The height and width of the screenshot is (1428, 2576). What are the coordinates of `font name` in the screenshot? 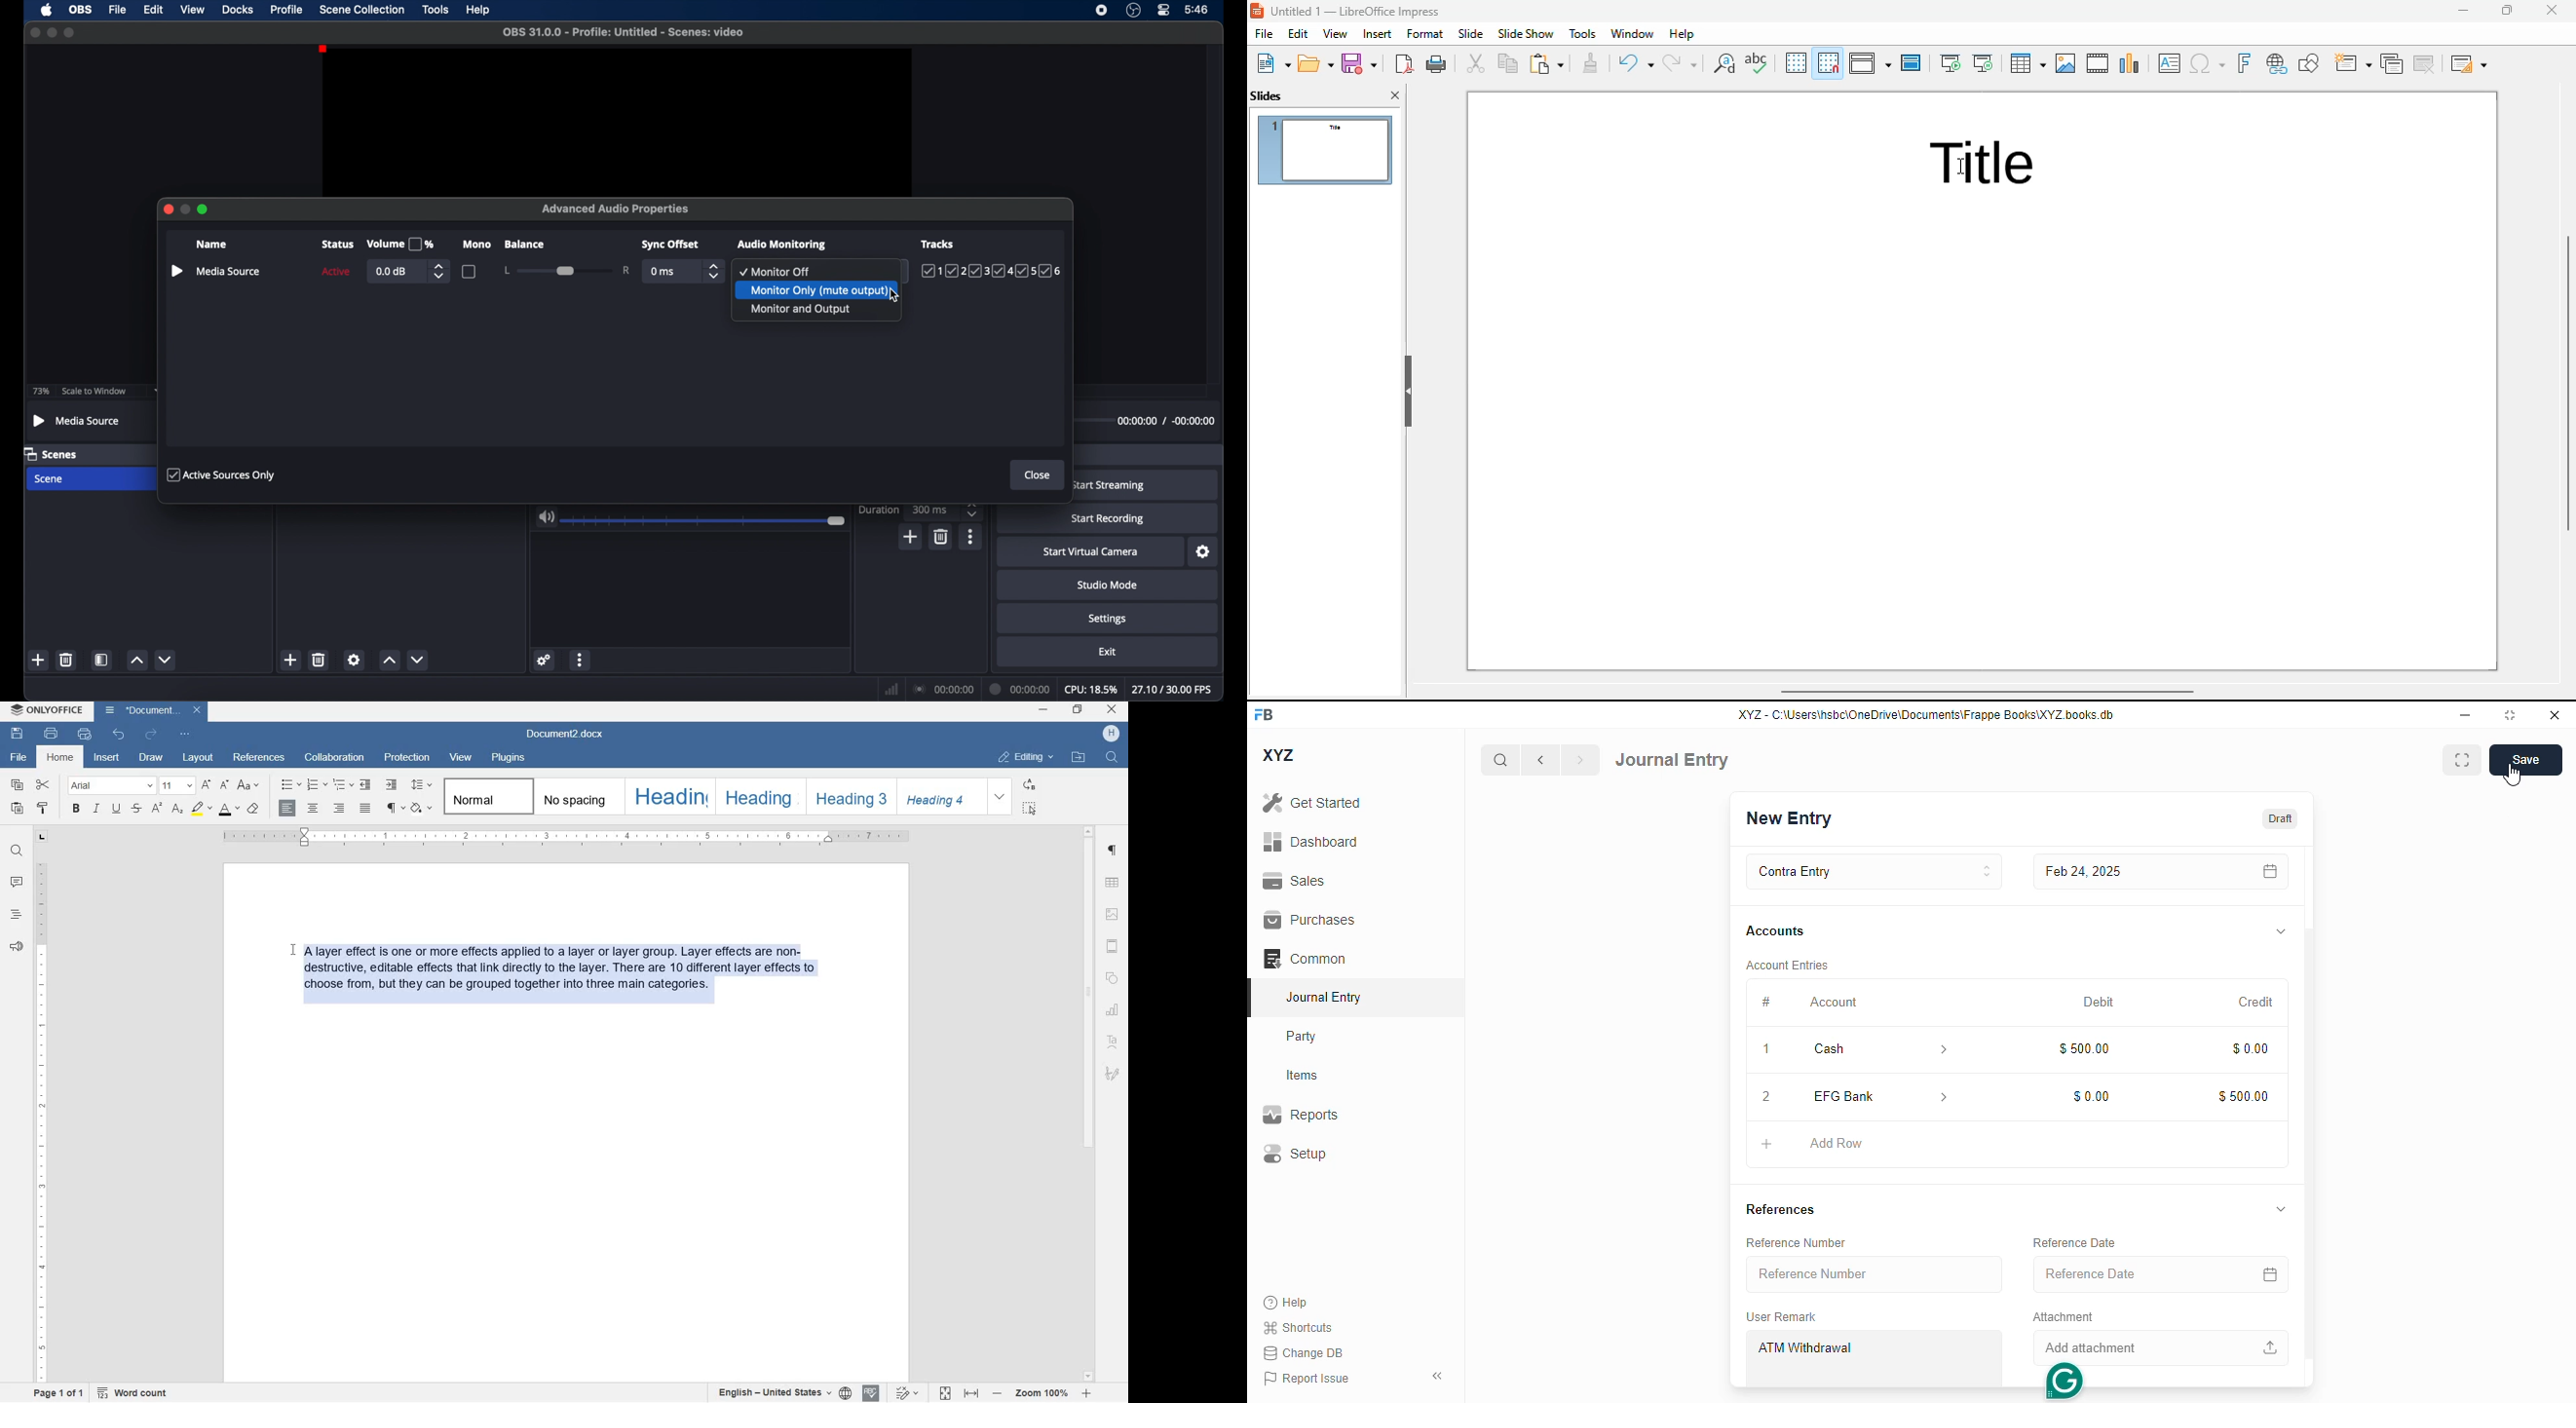 It's located at (110, 786).